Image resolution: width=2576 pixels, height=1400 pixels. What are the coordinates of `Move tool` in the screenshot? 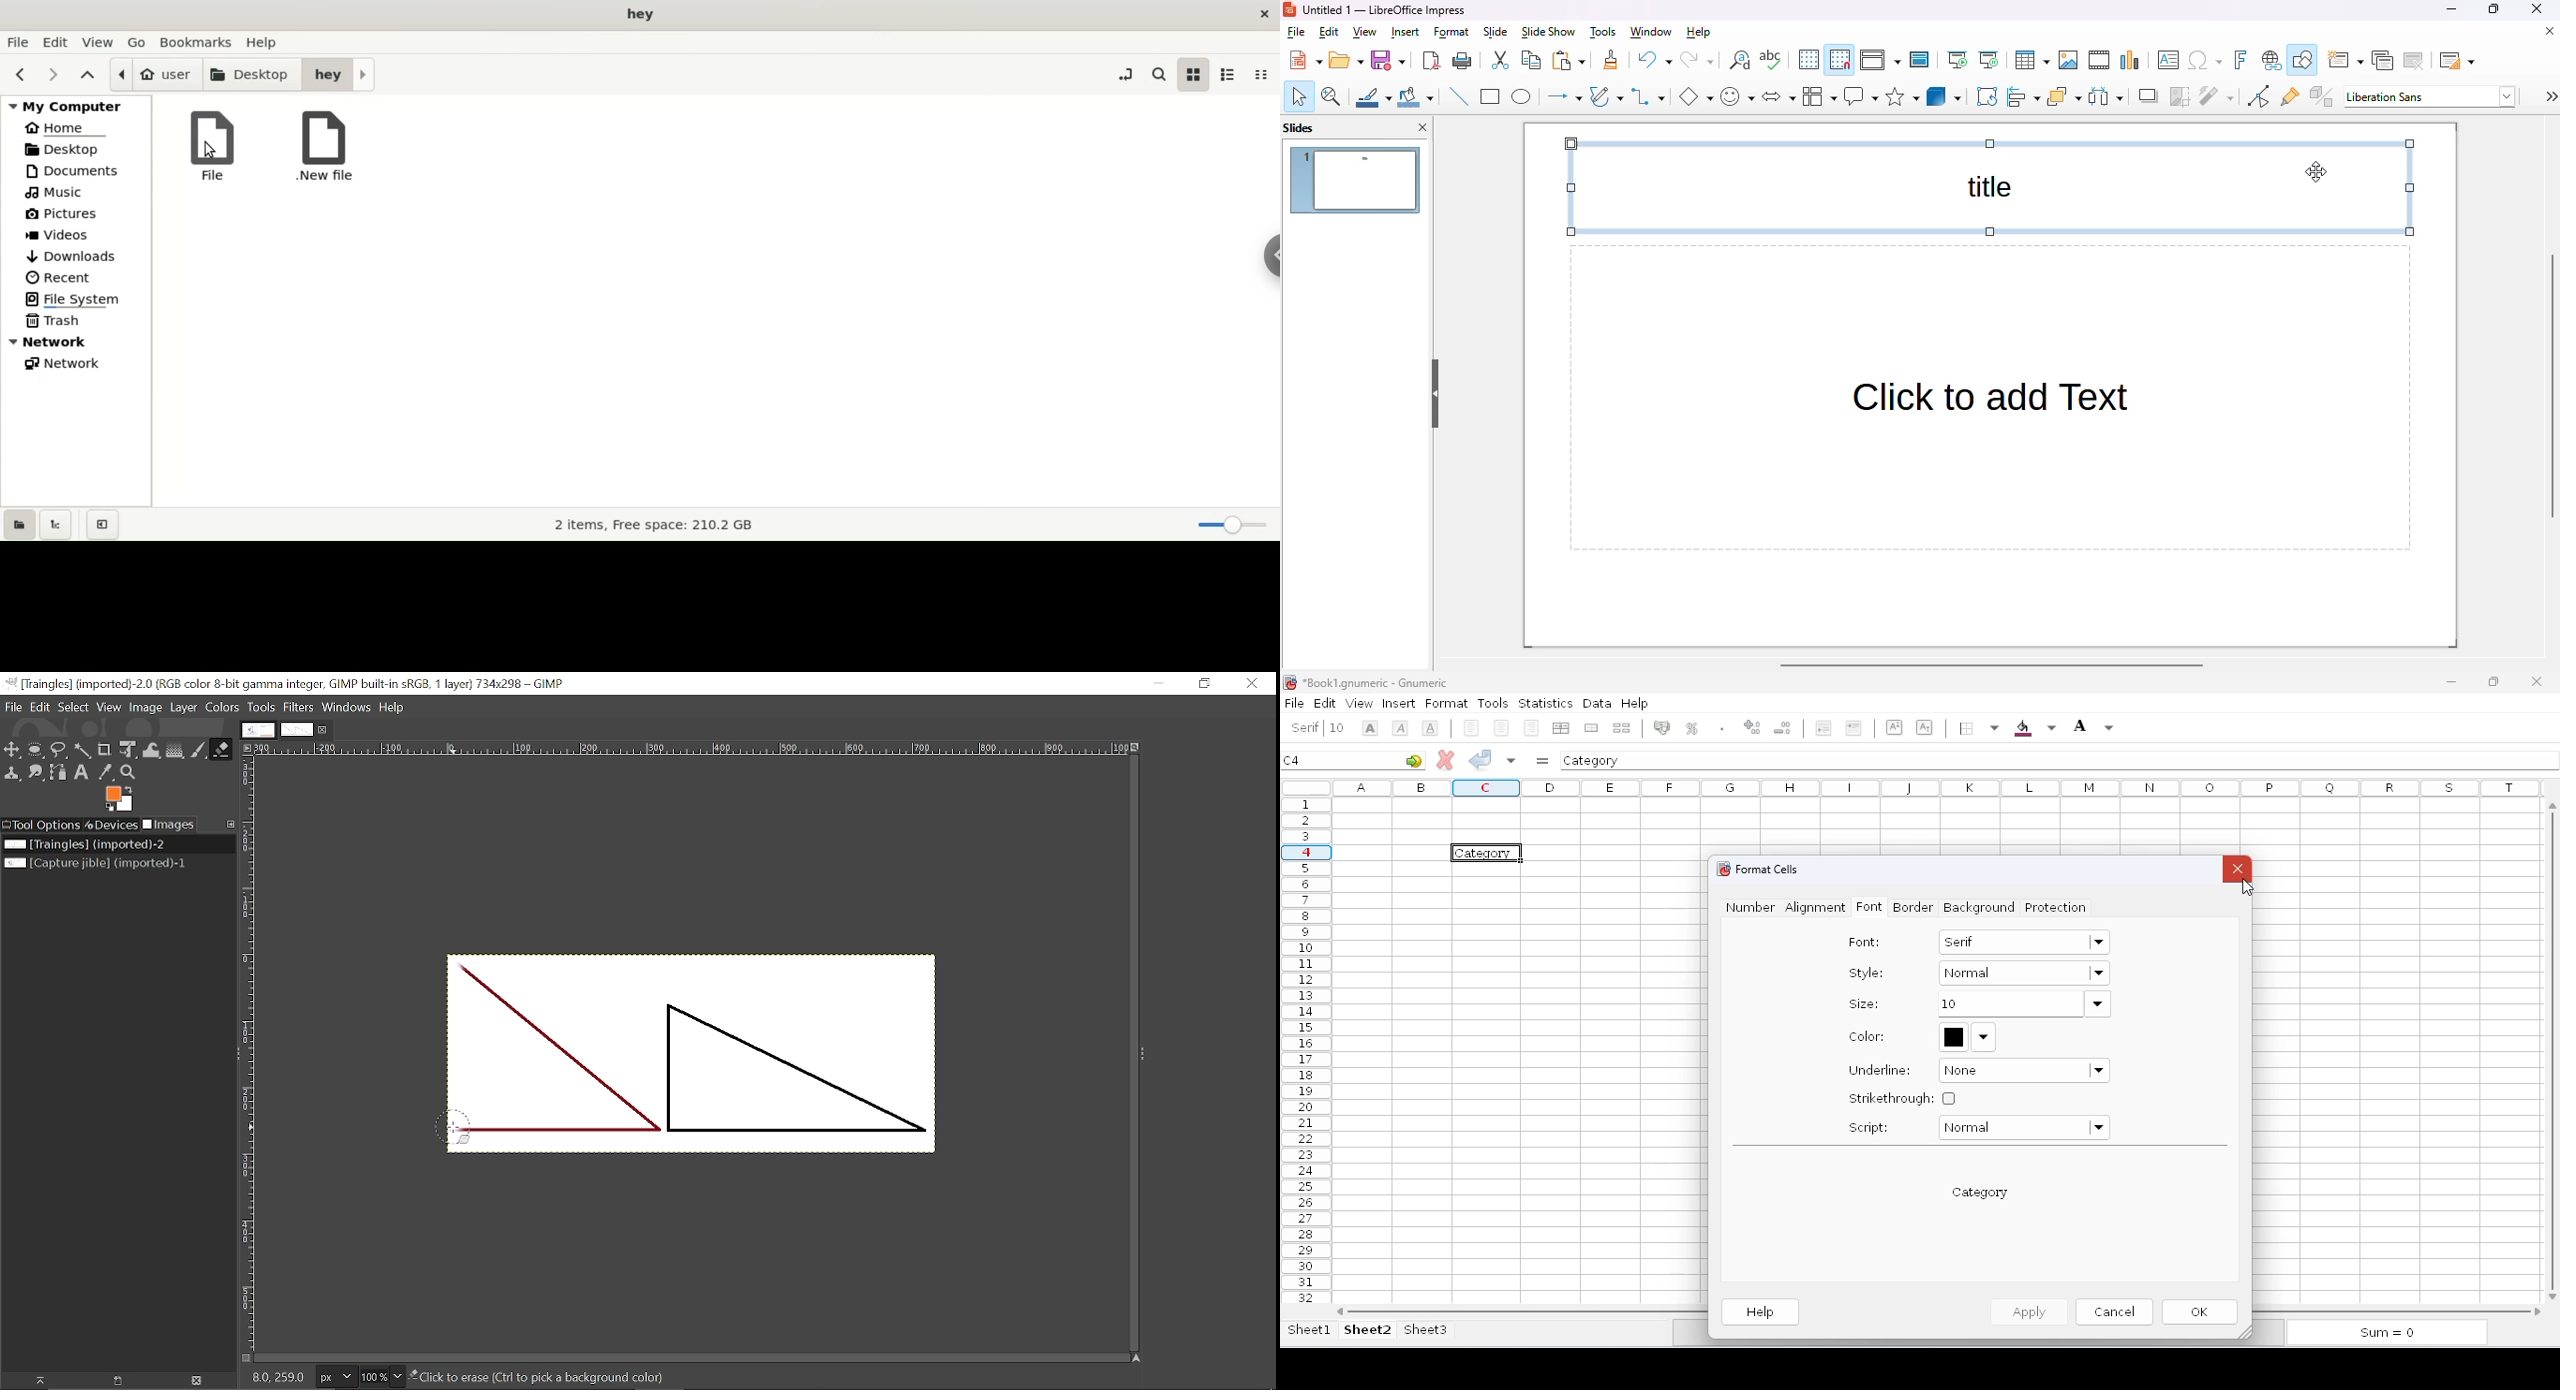 It's located at (13, 750).